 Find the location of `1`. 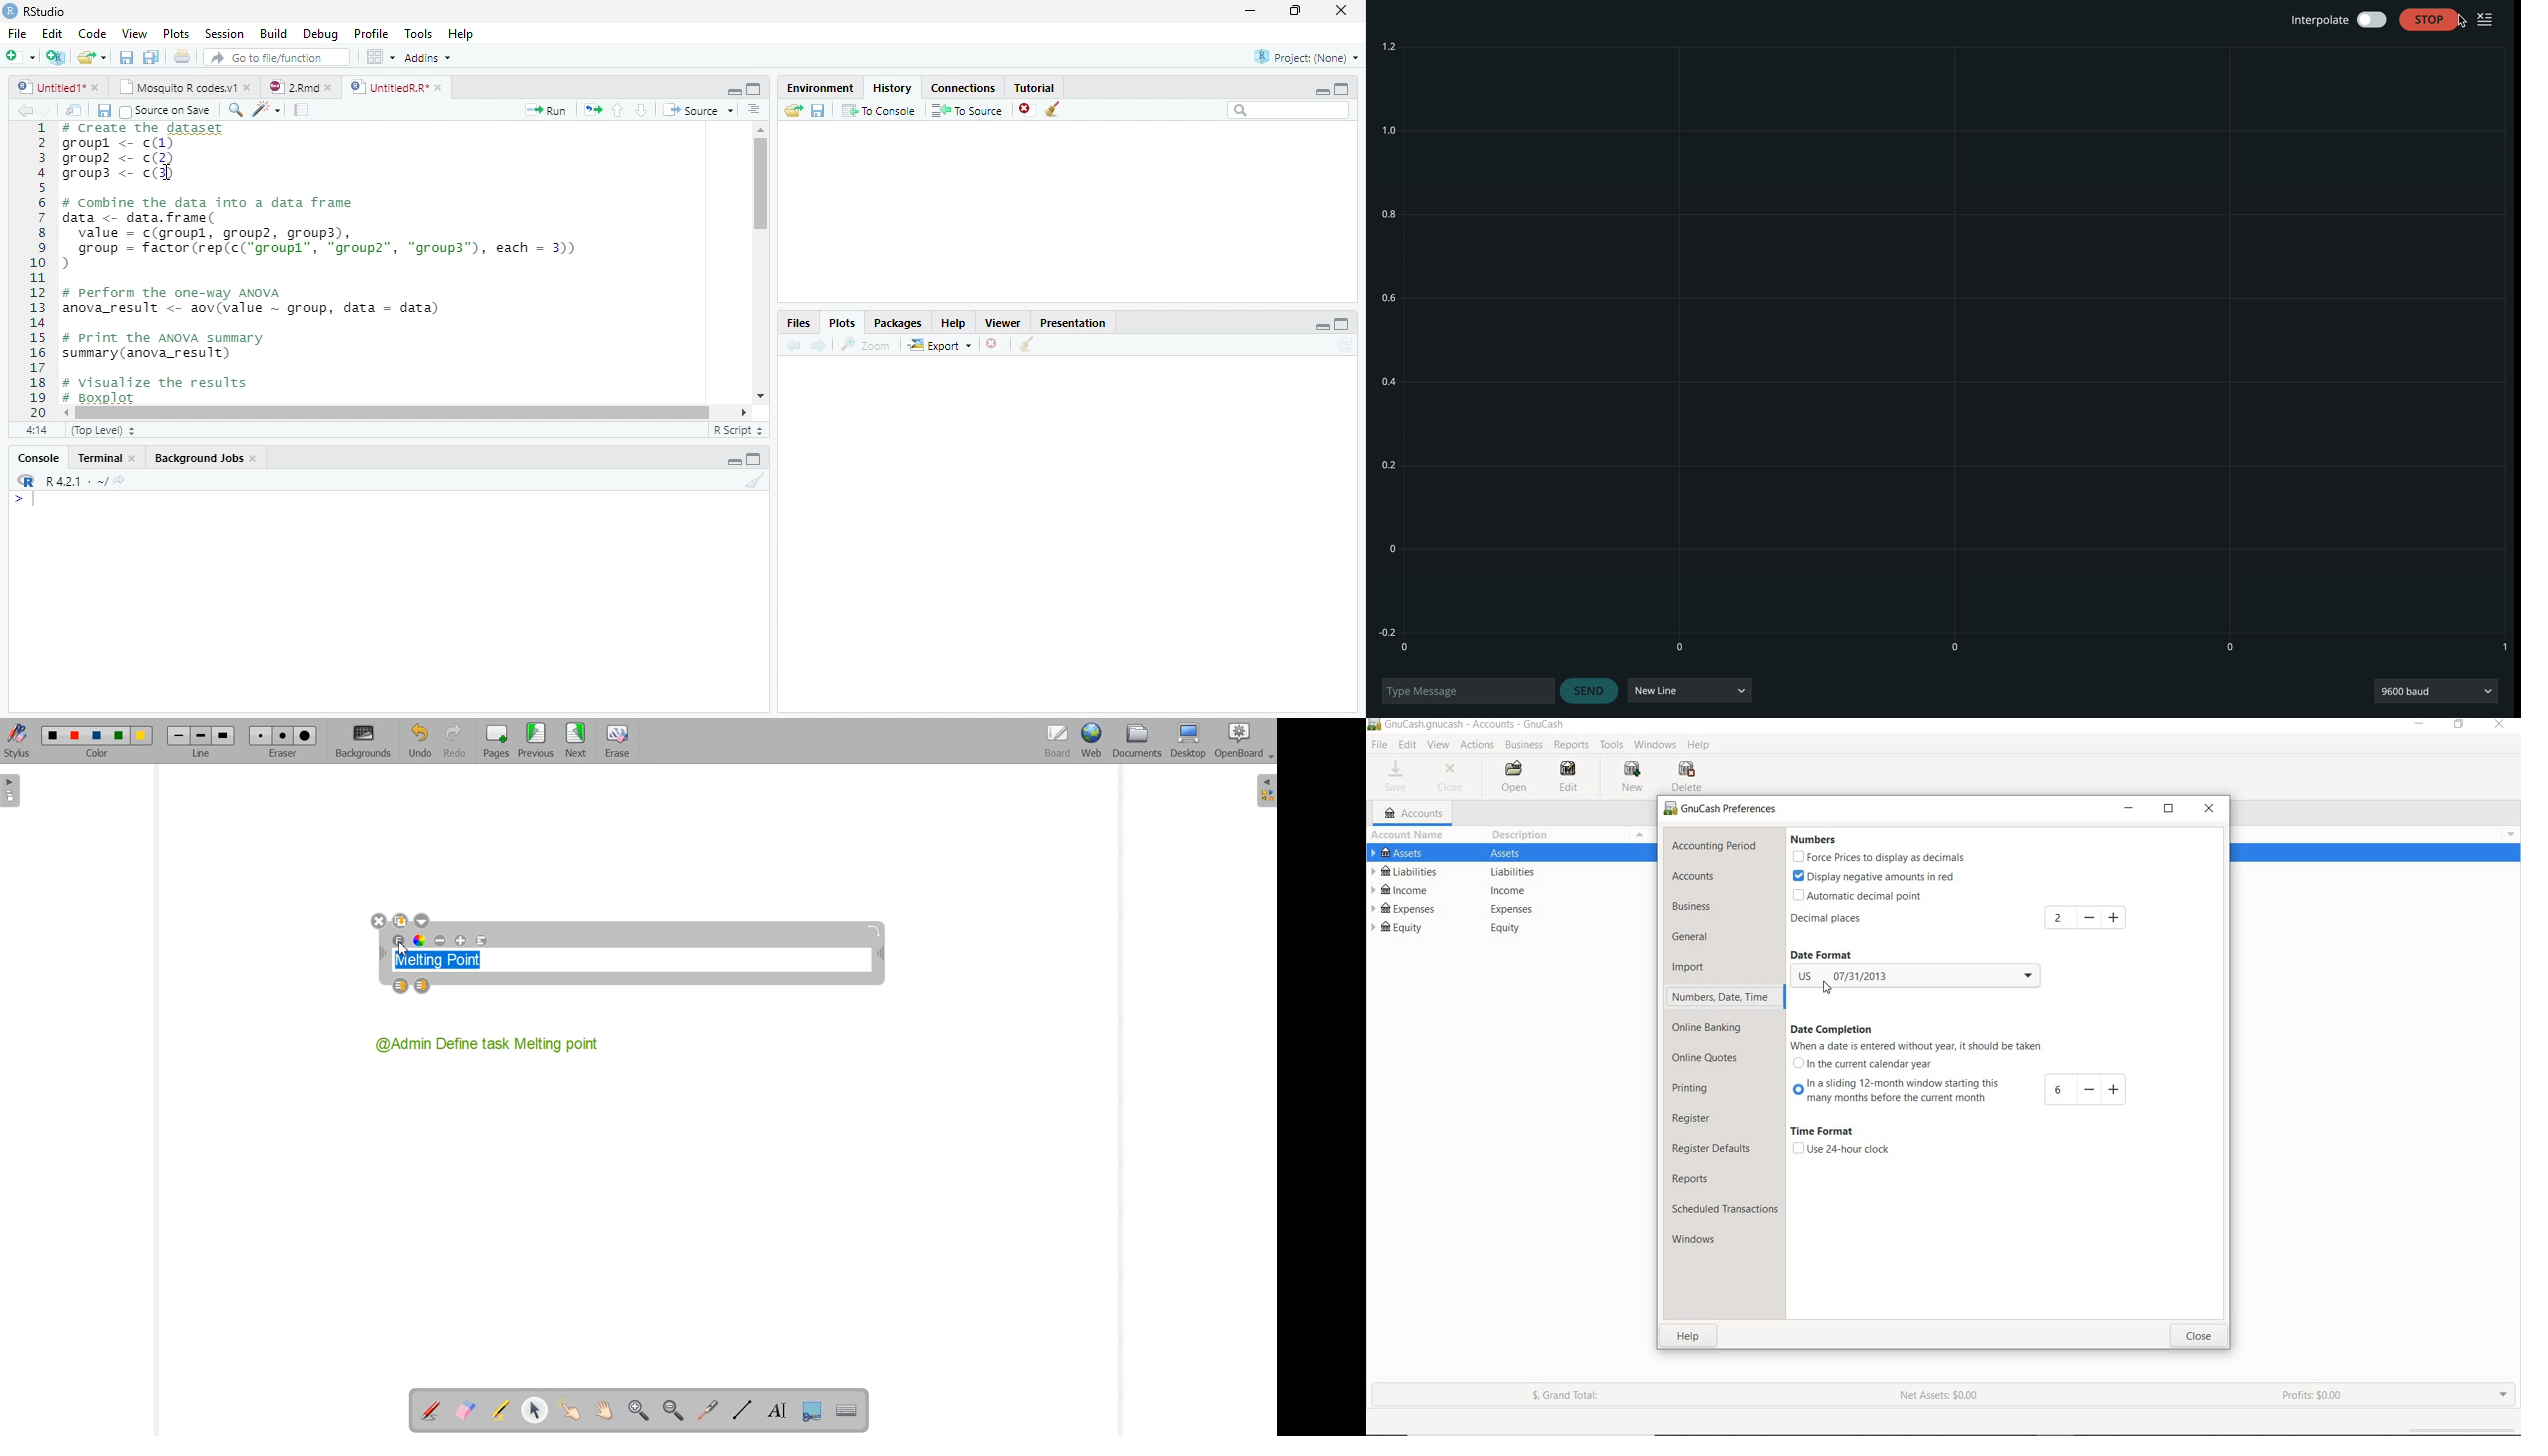

1 is located at coordinates (37, 268).